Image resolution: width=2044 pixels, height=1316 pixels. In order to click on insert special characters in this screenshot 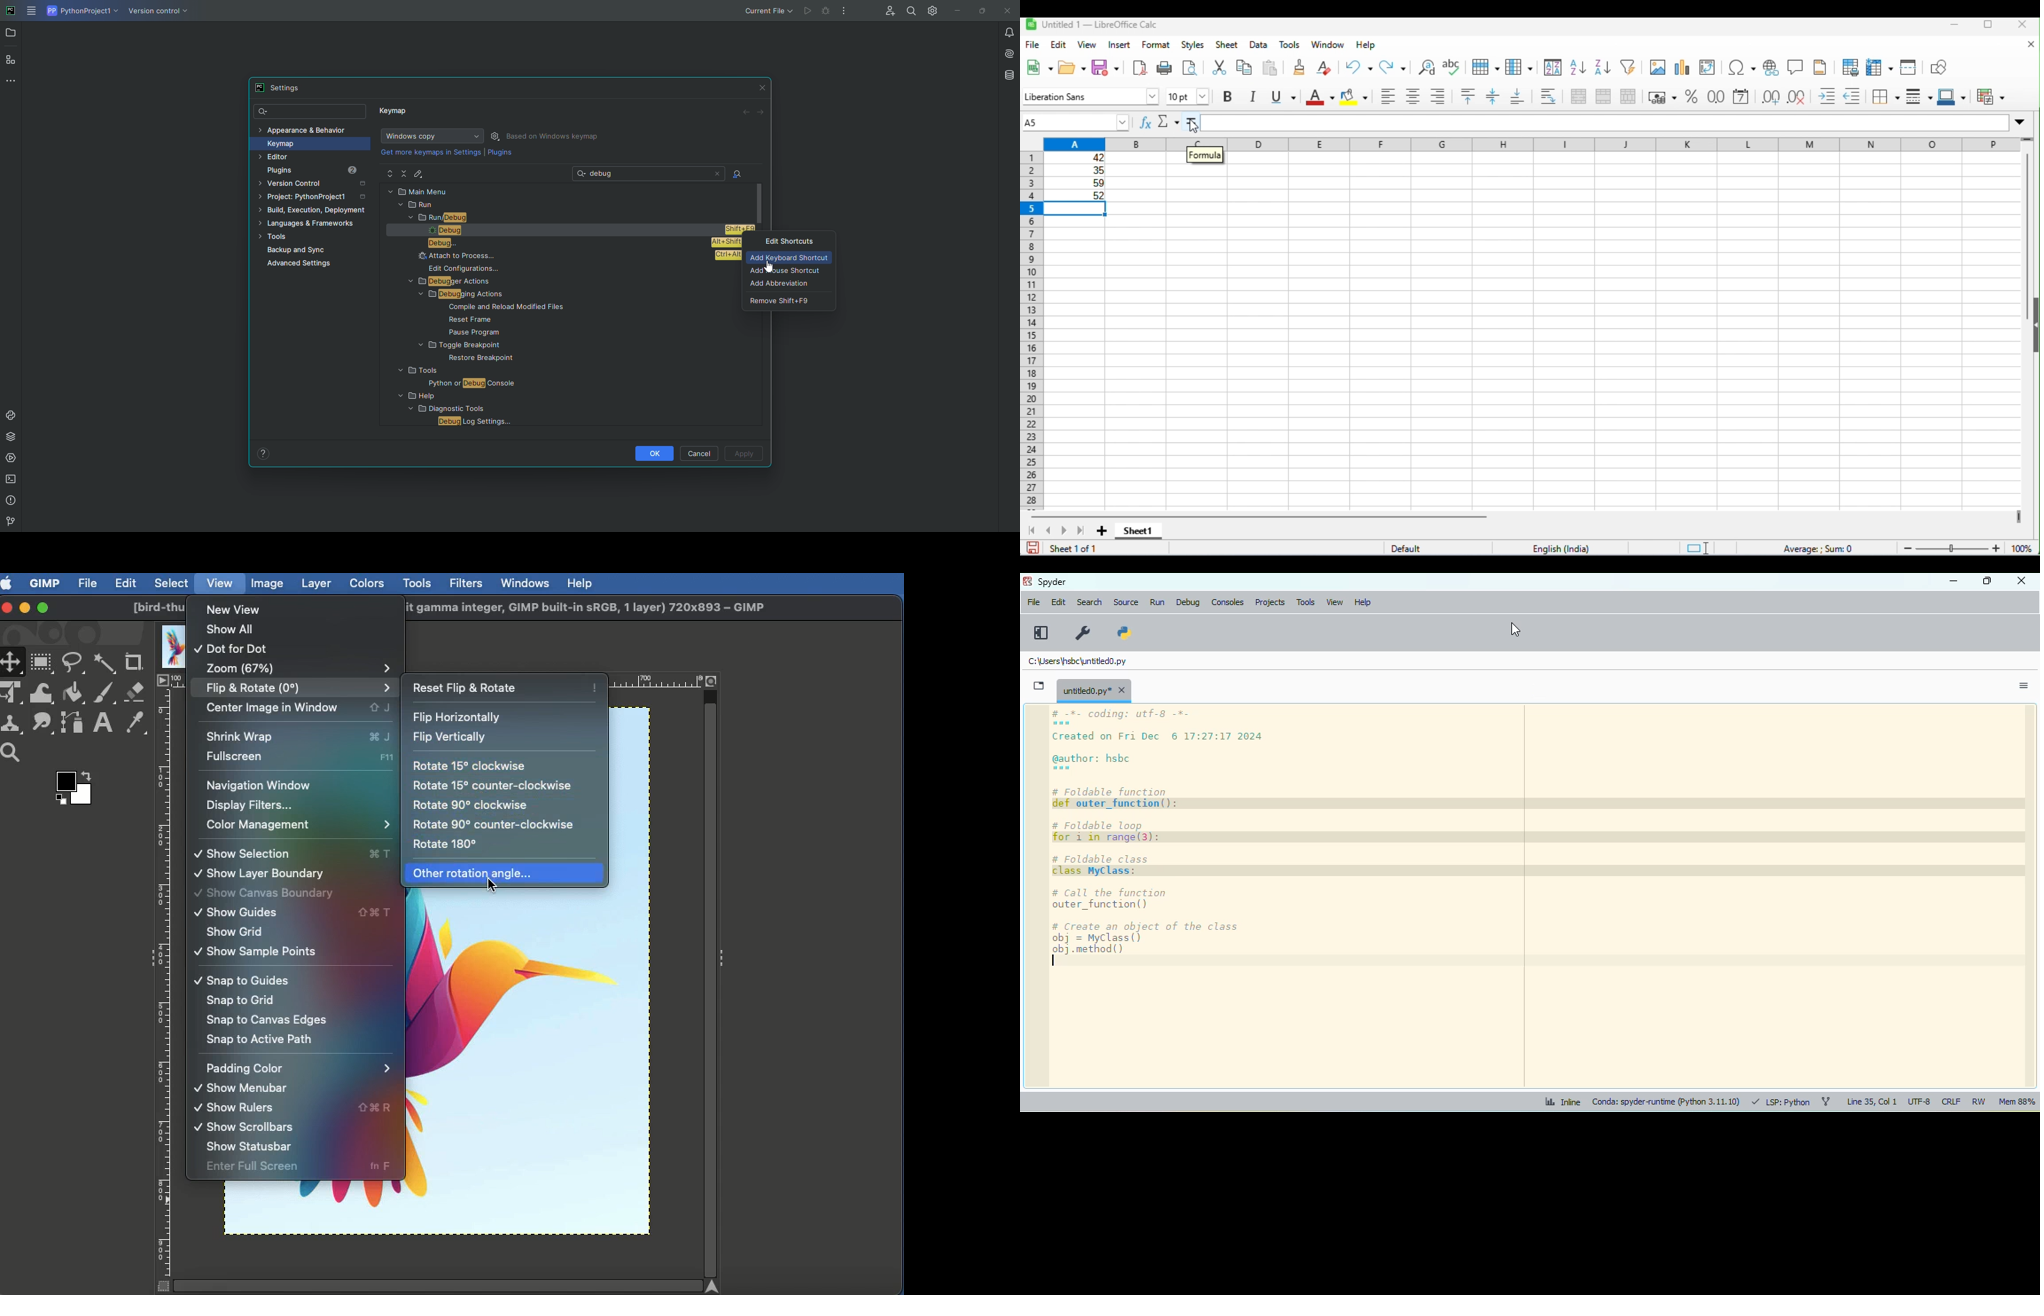, I will do `click(1741, 67)`.